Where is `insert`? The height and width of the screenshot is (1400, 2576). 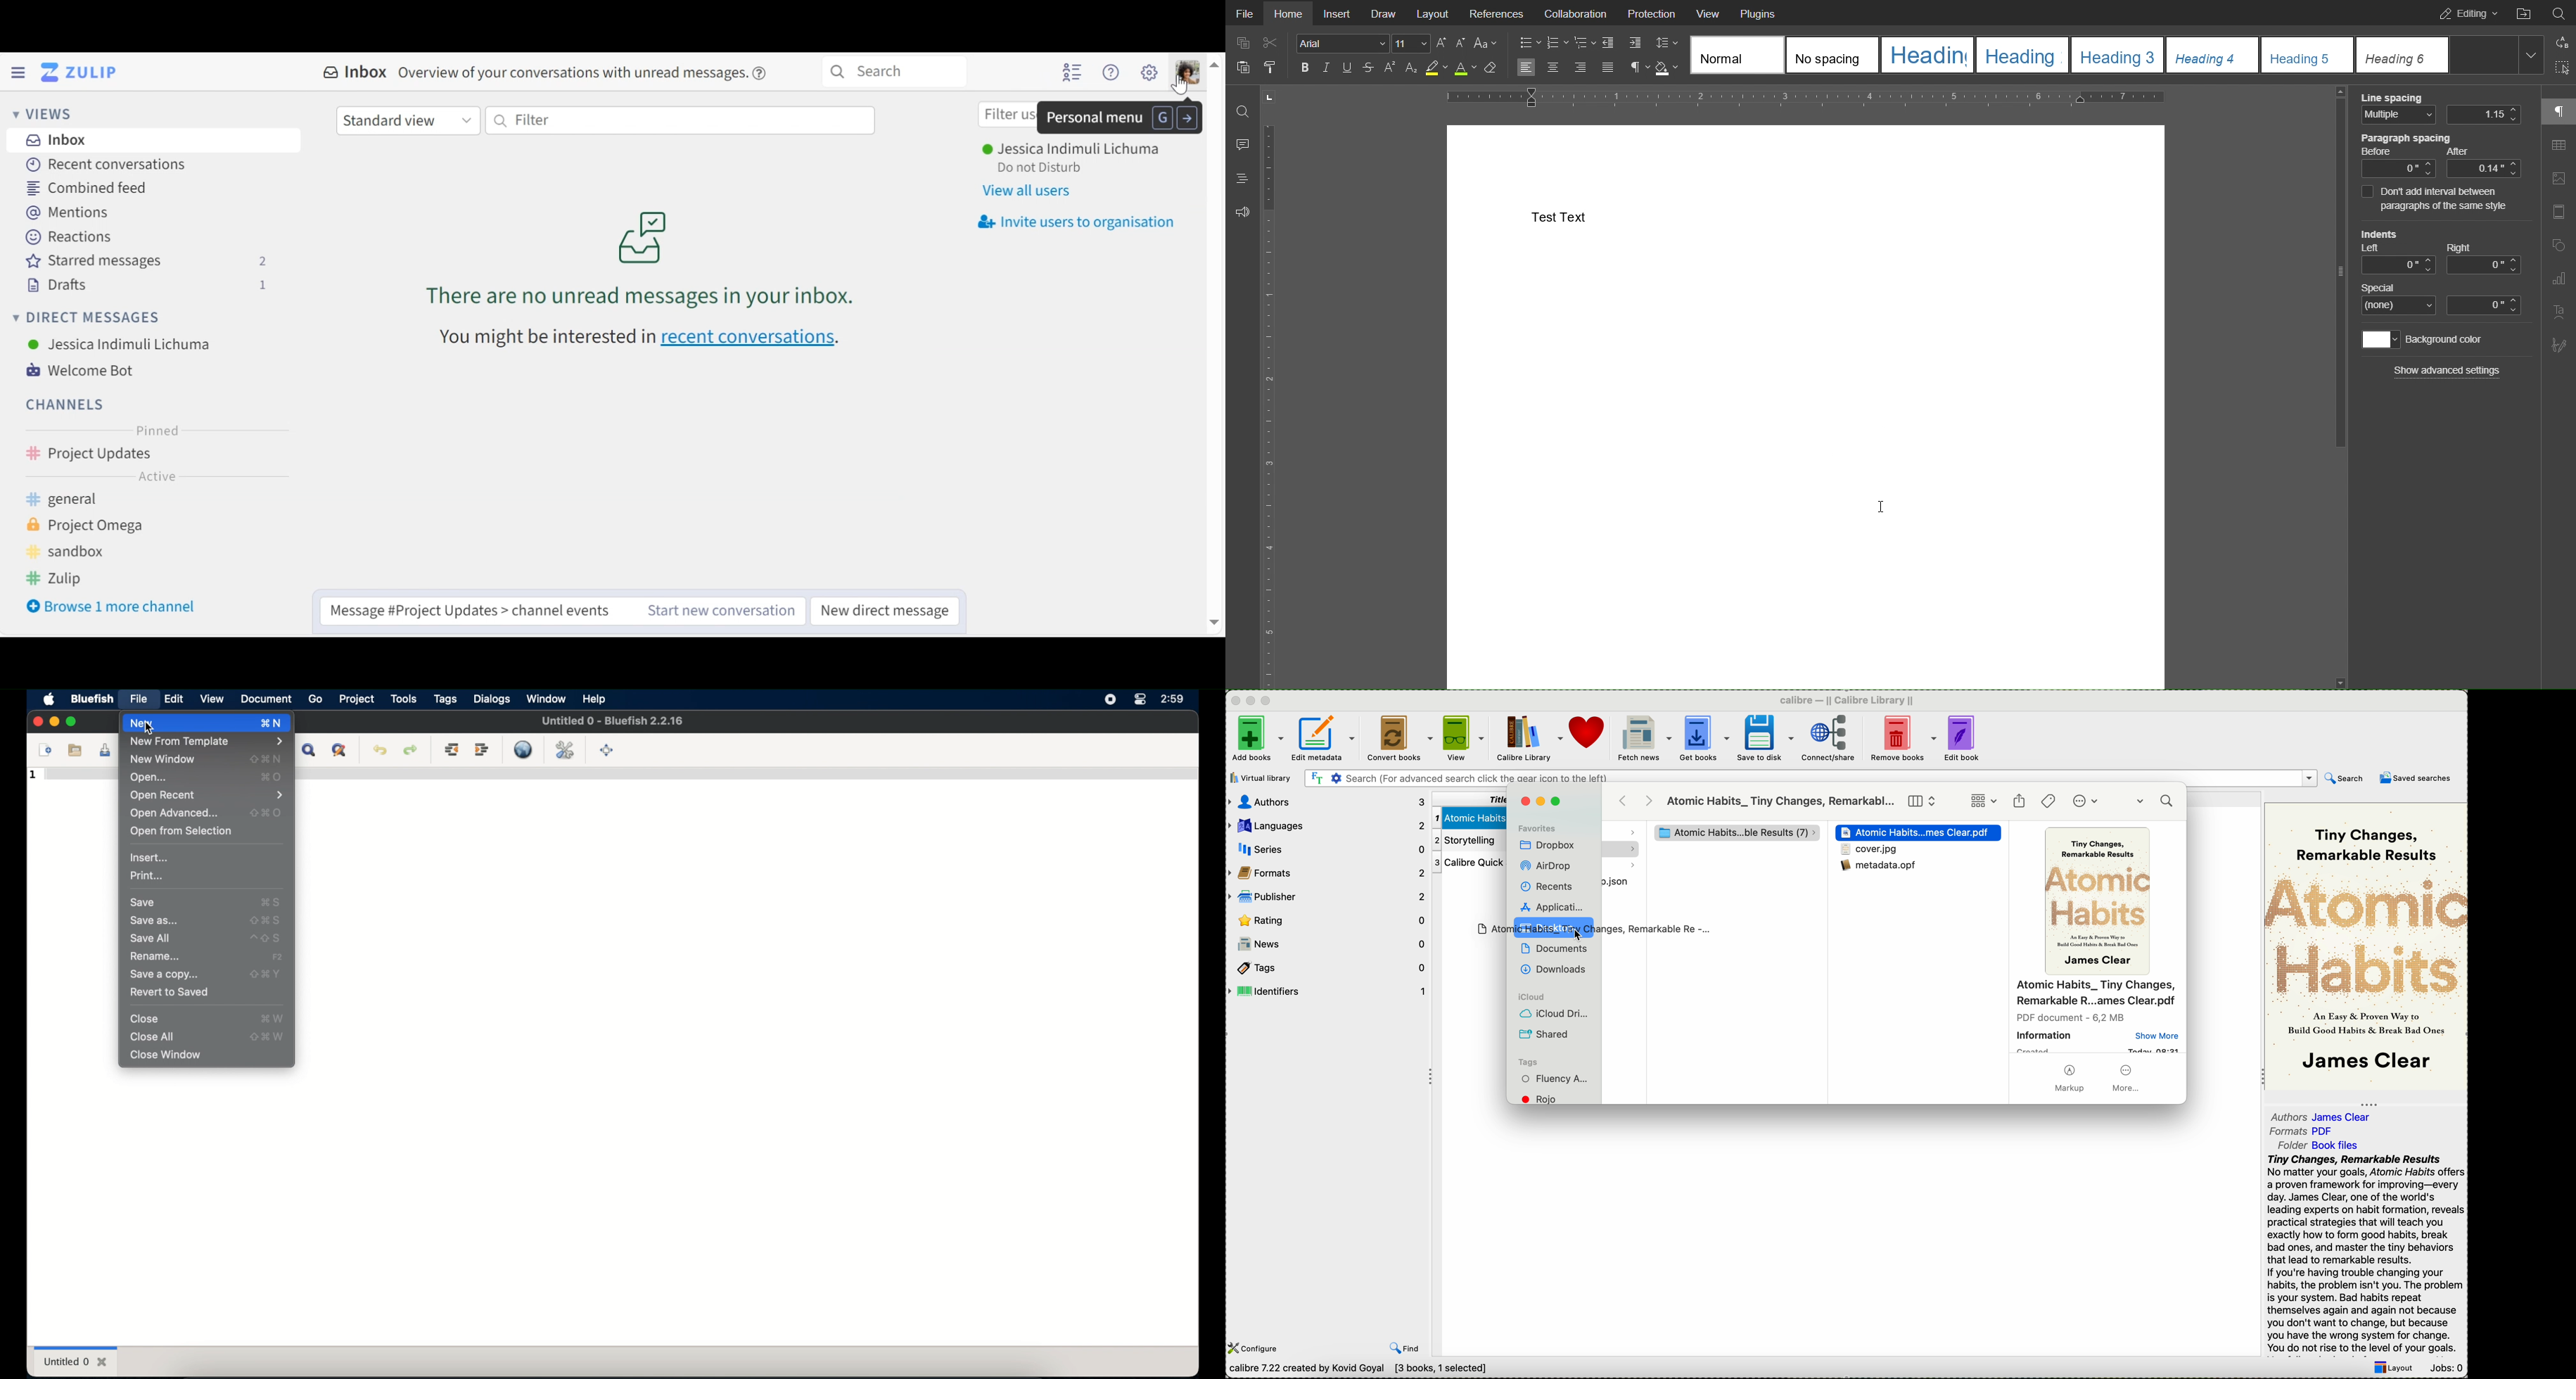
insert is located at coordinates (150, 857).